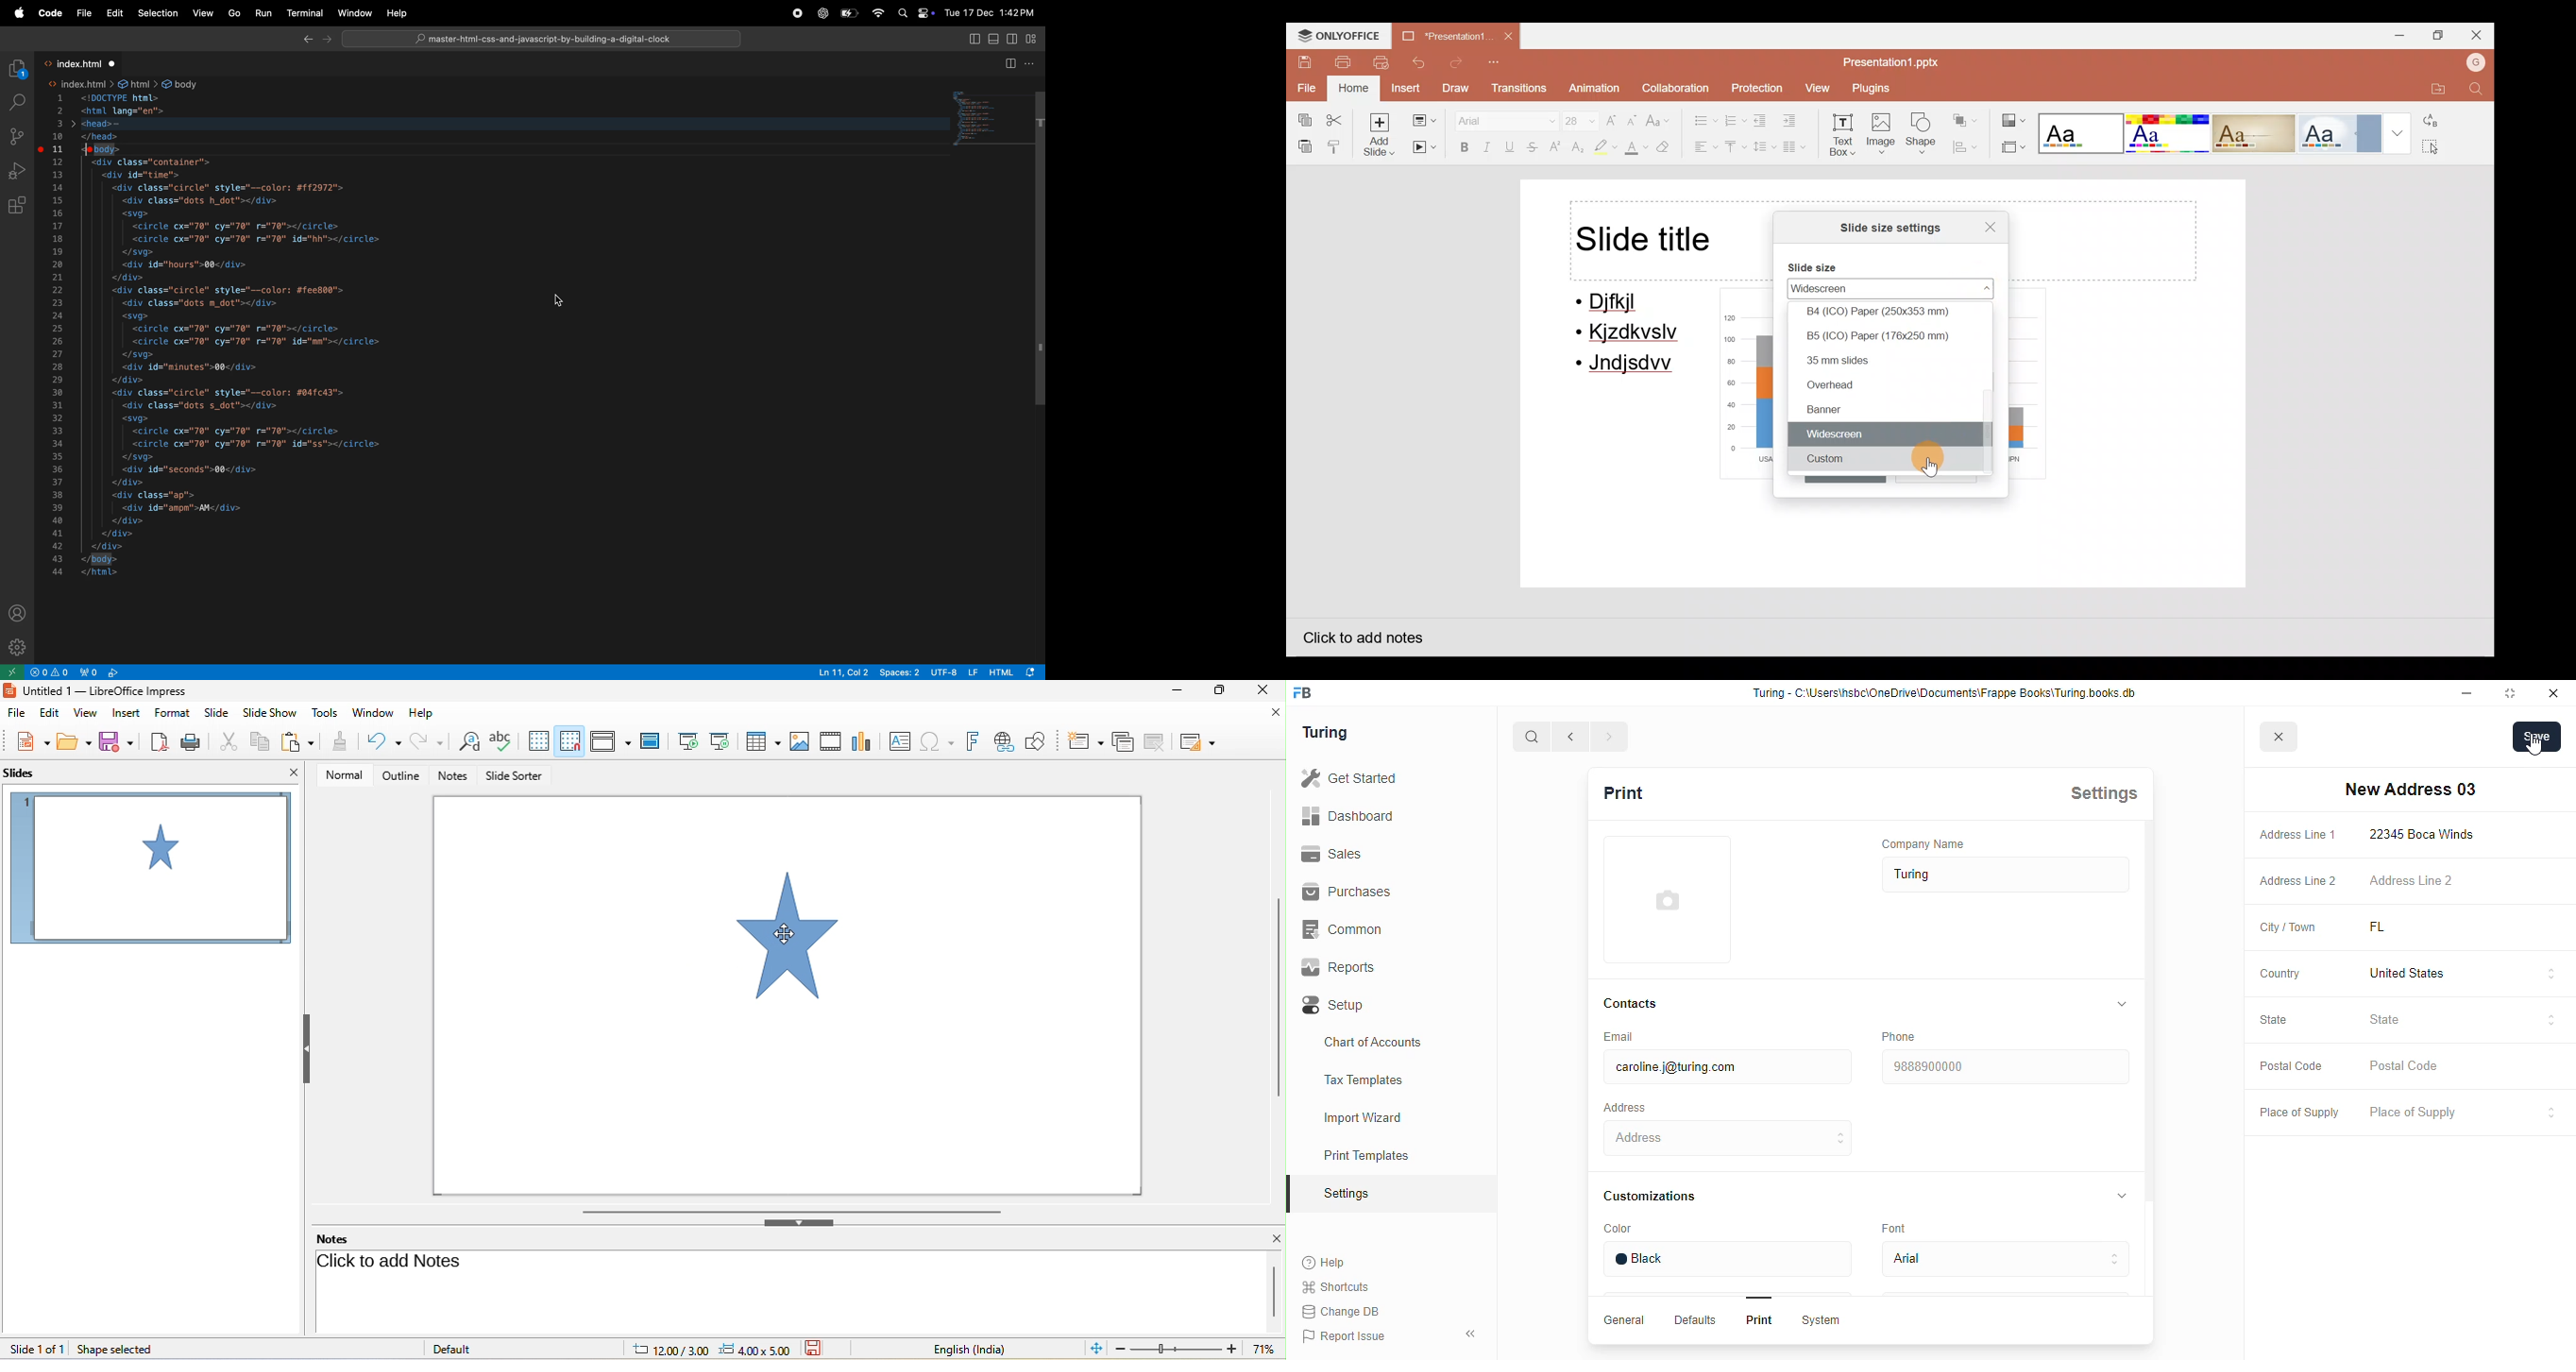  Describe the element at coordinates (1754, 84) in the screenshot. I see `Protection` at that location.